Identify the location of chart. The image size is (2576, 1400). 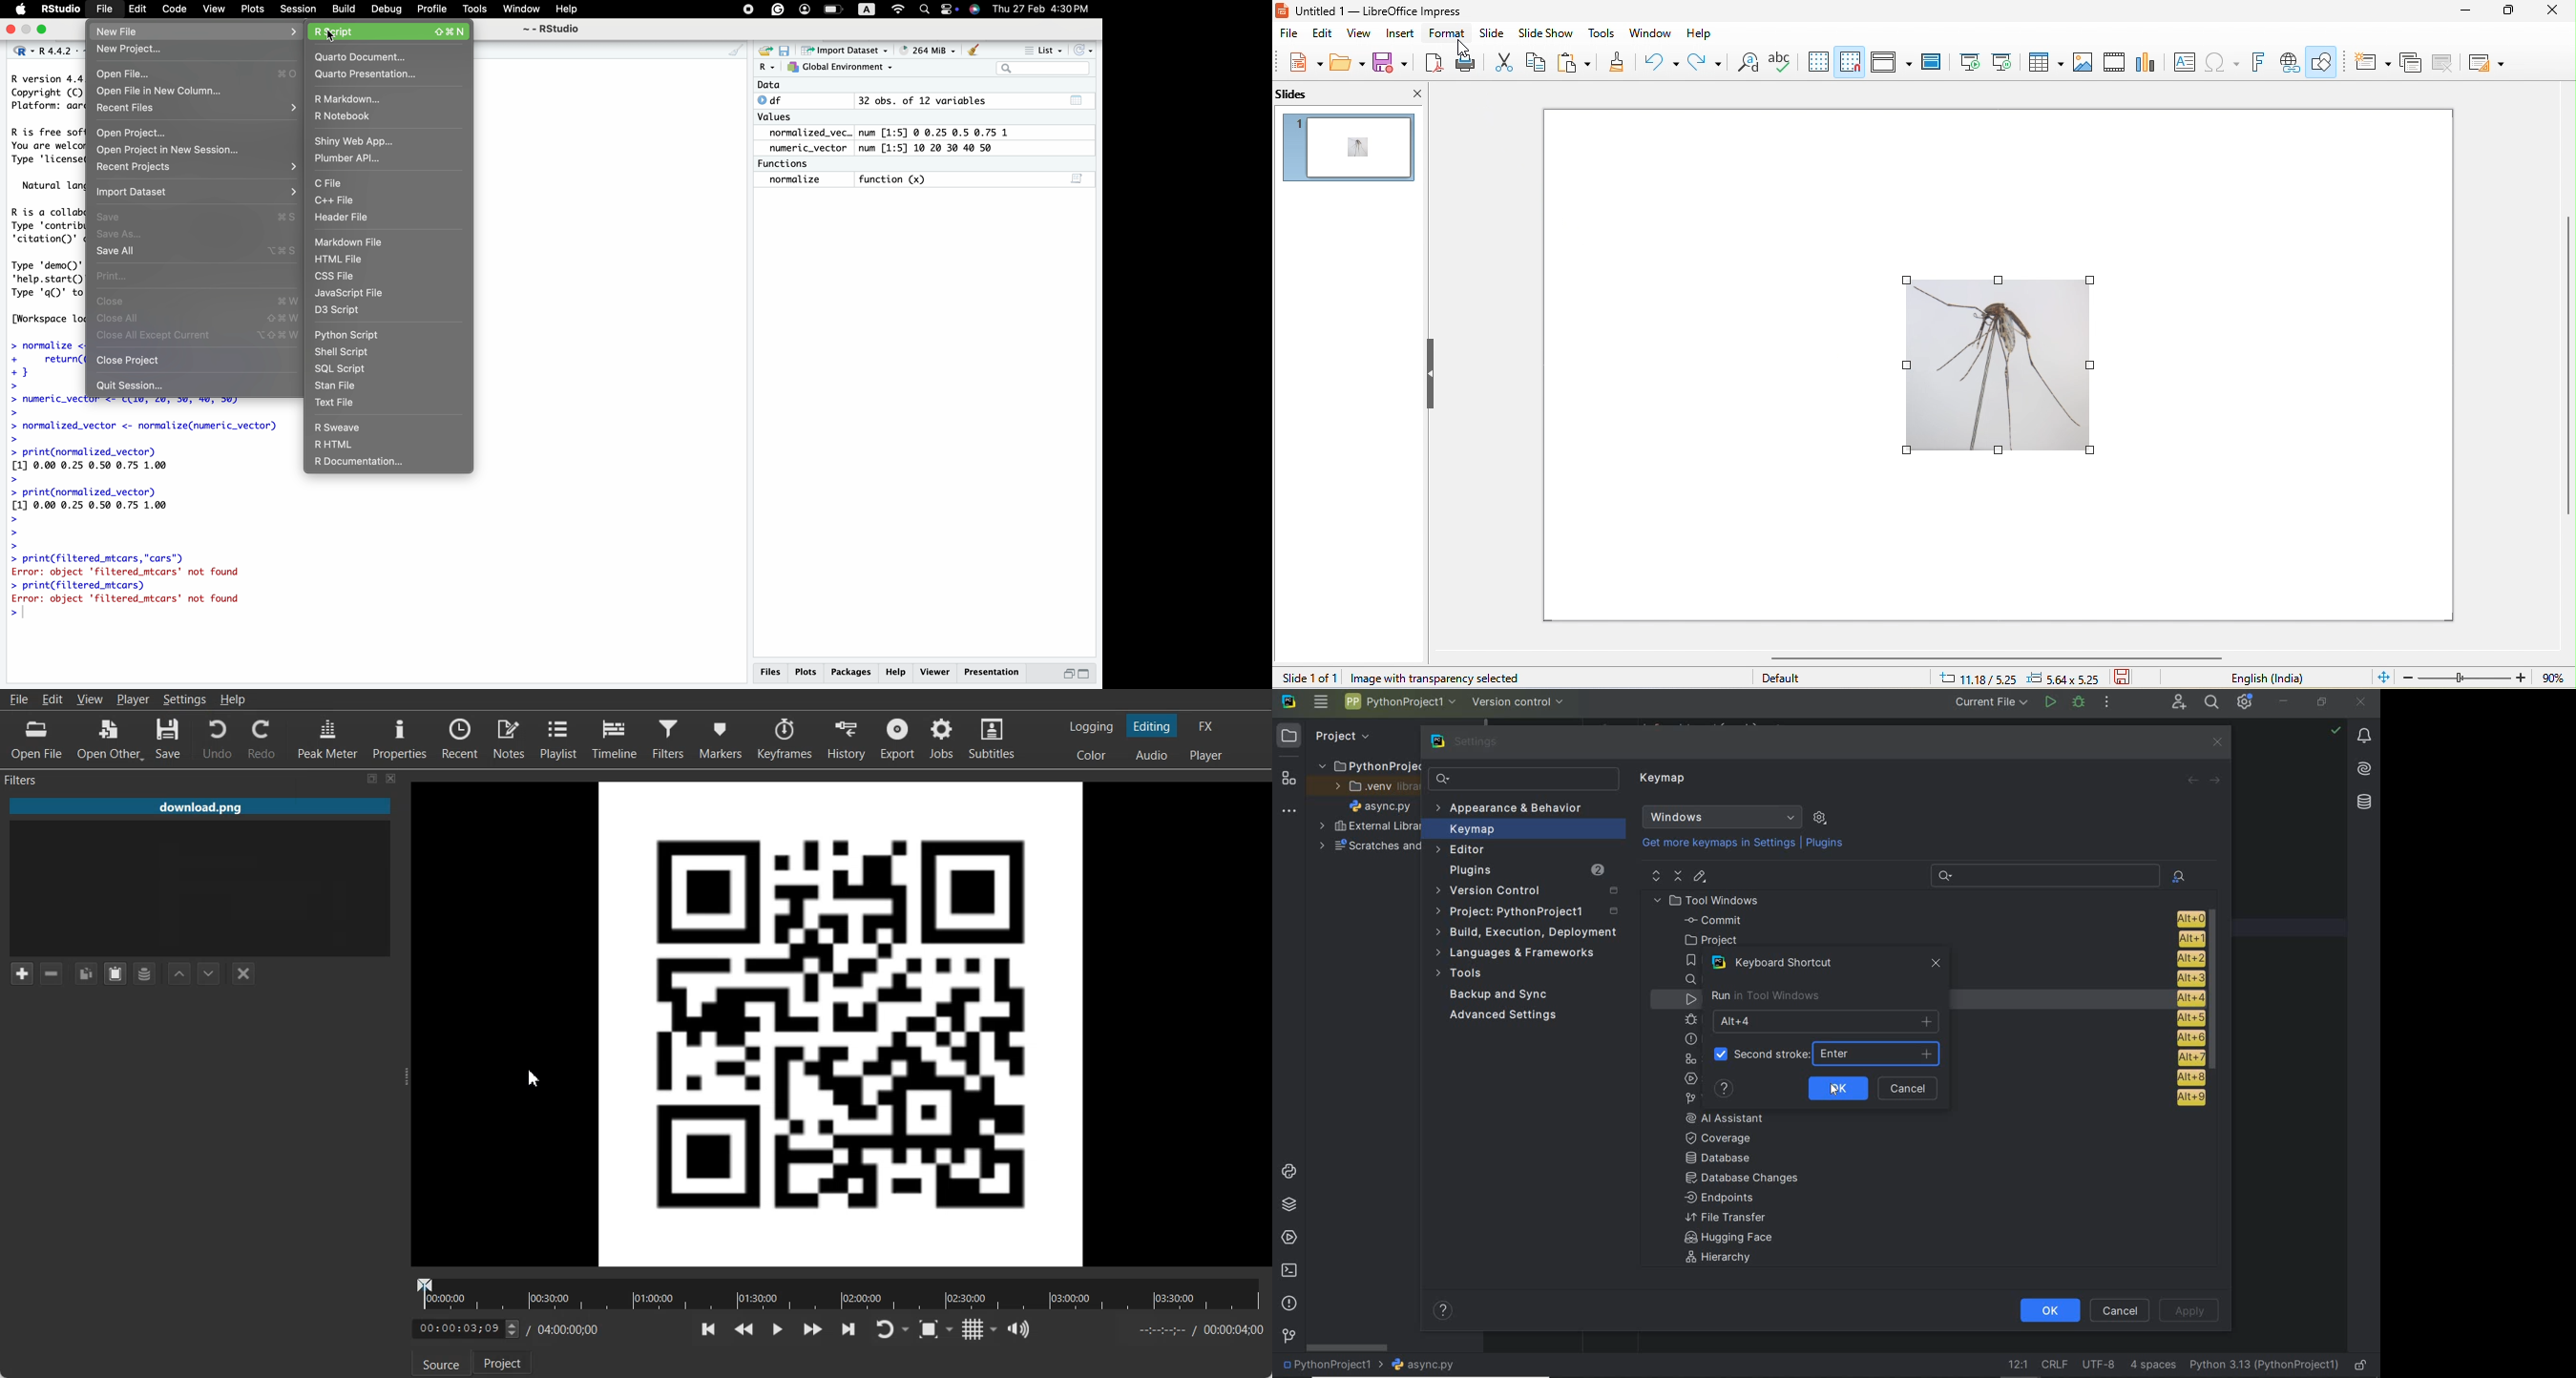
(2146, 63).